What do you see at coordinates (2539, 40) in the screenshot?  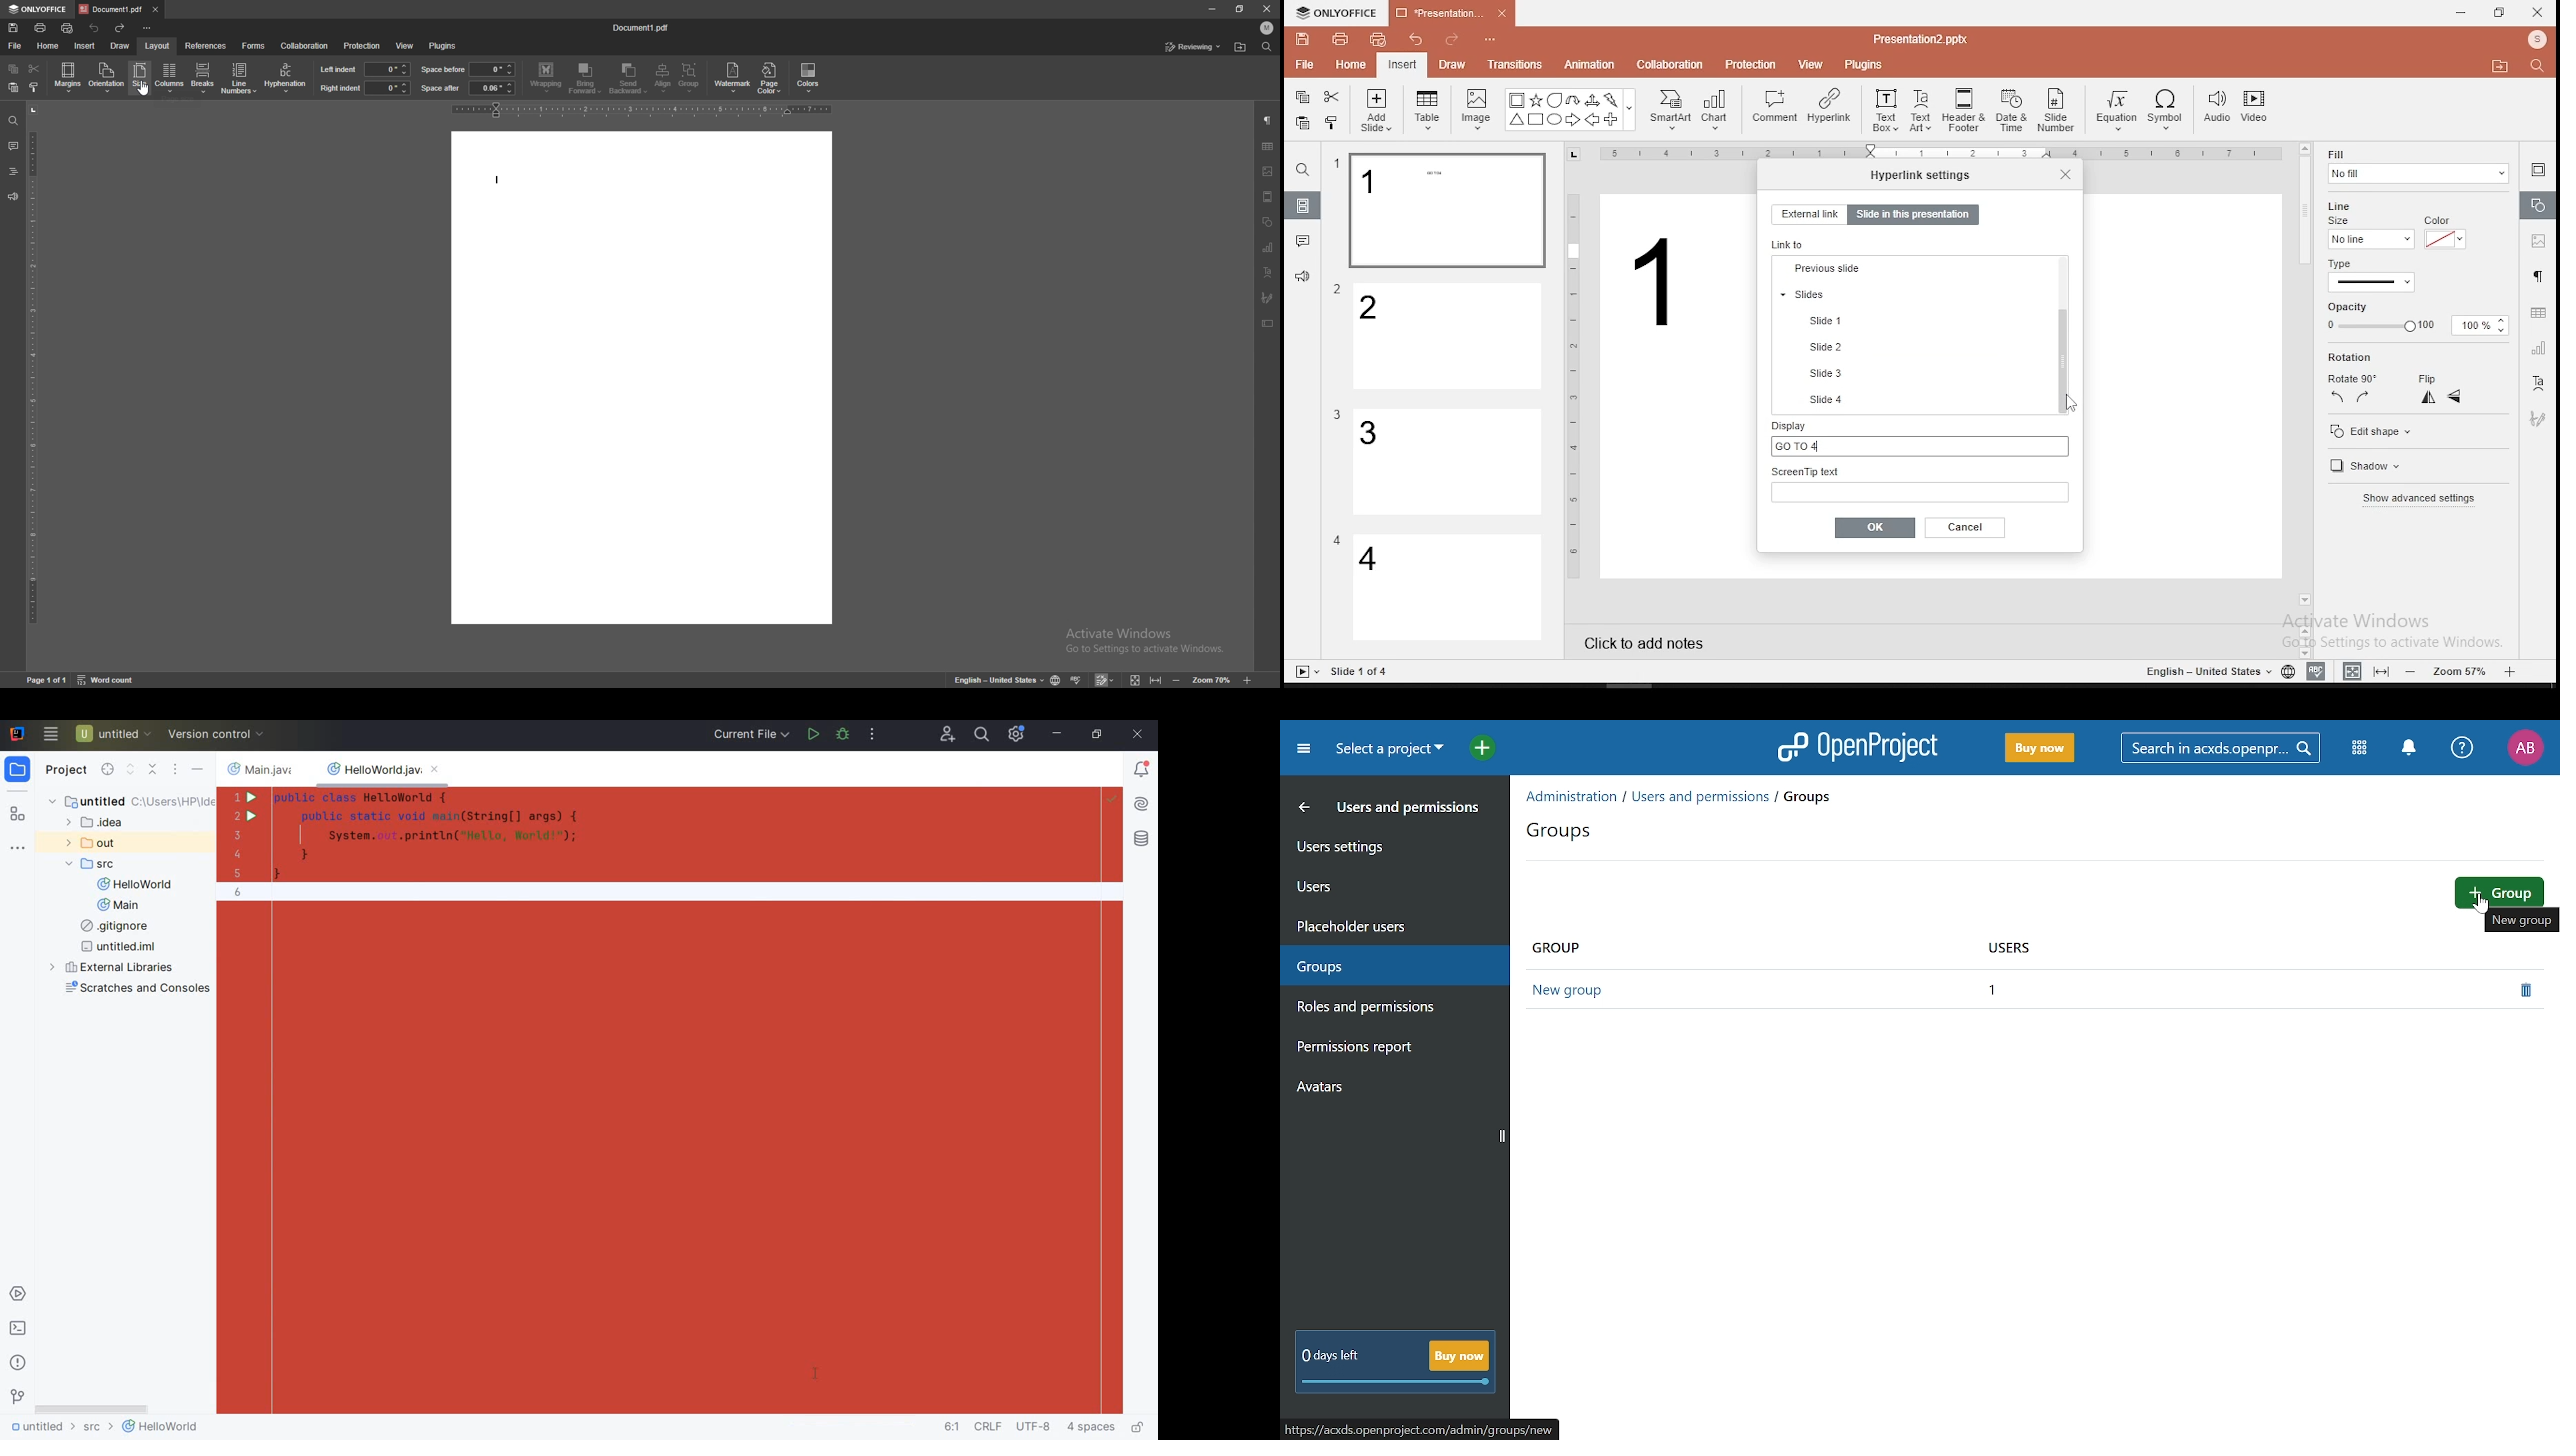 I see `Profile` at bounding box center [2539, 40].